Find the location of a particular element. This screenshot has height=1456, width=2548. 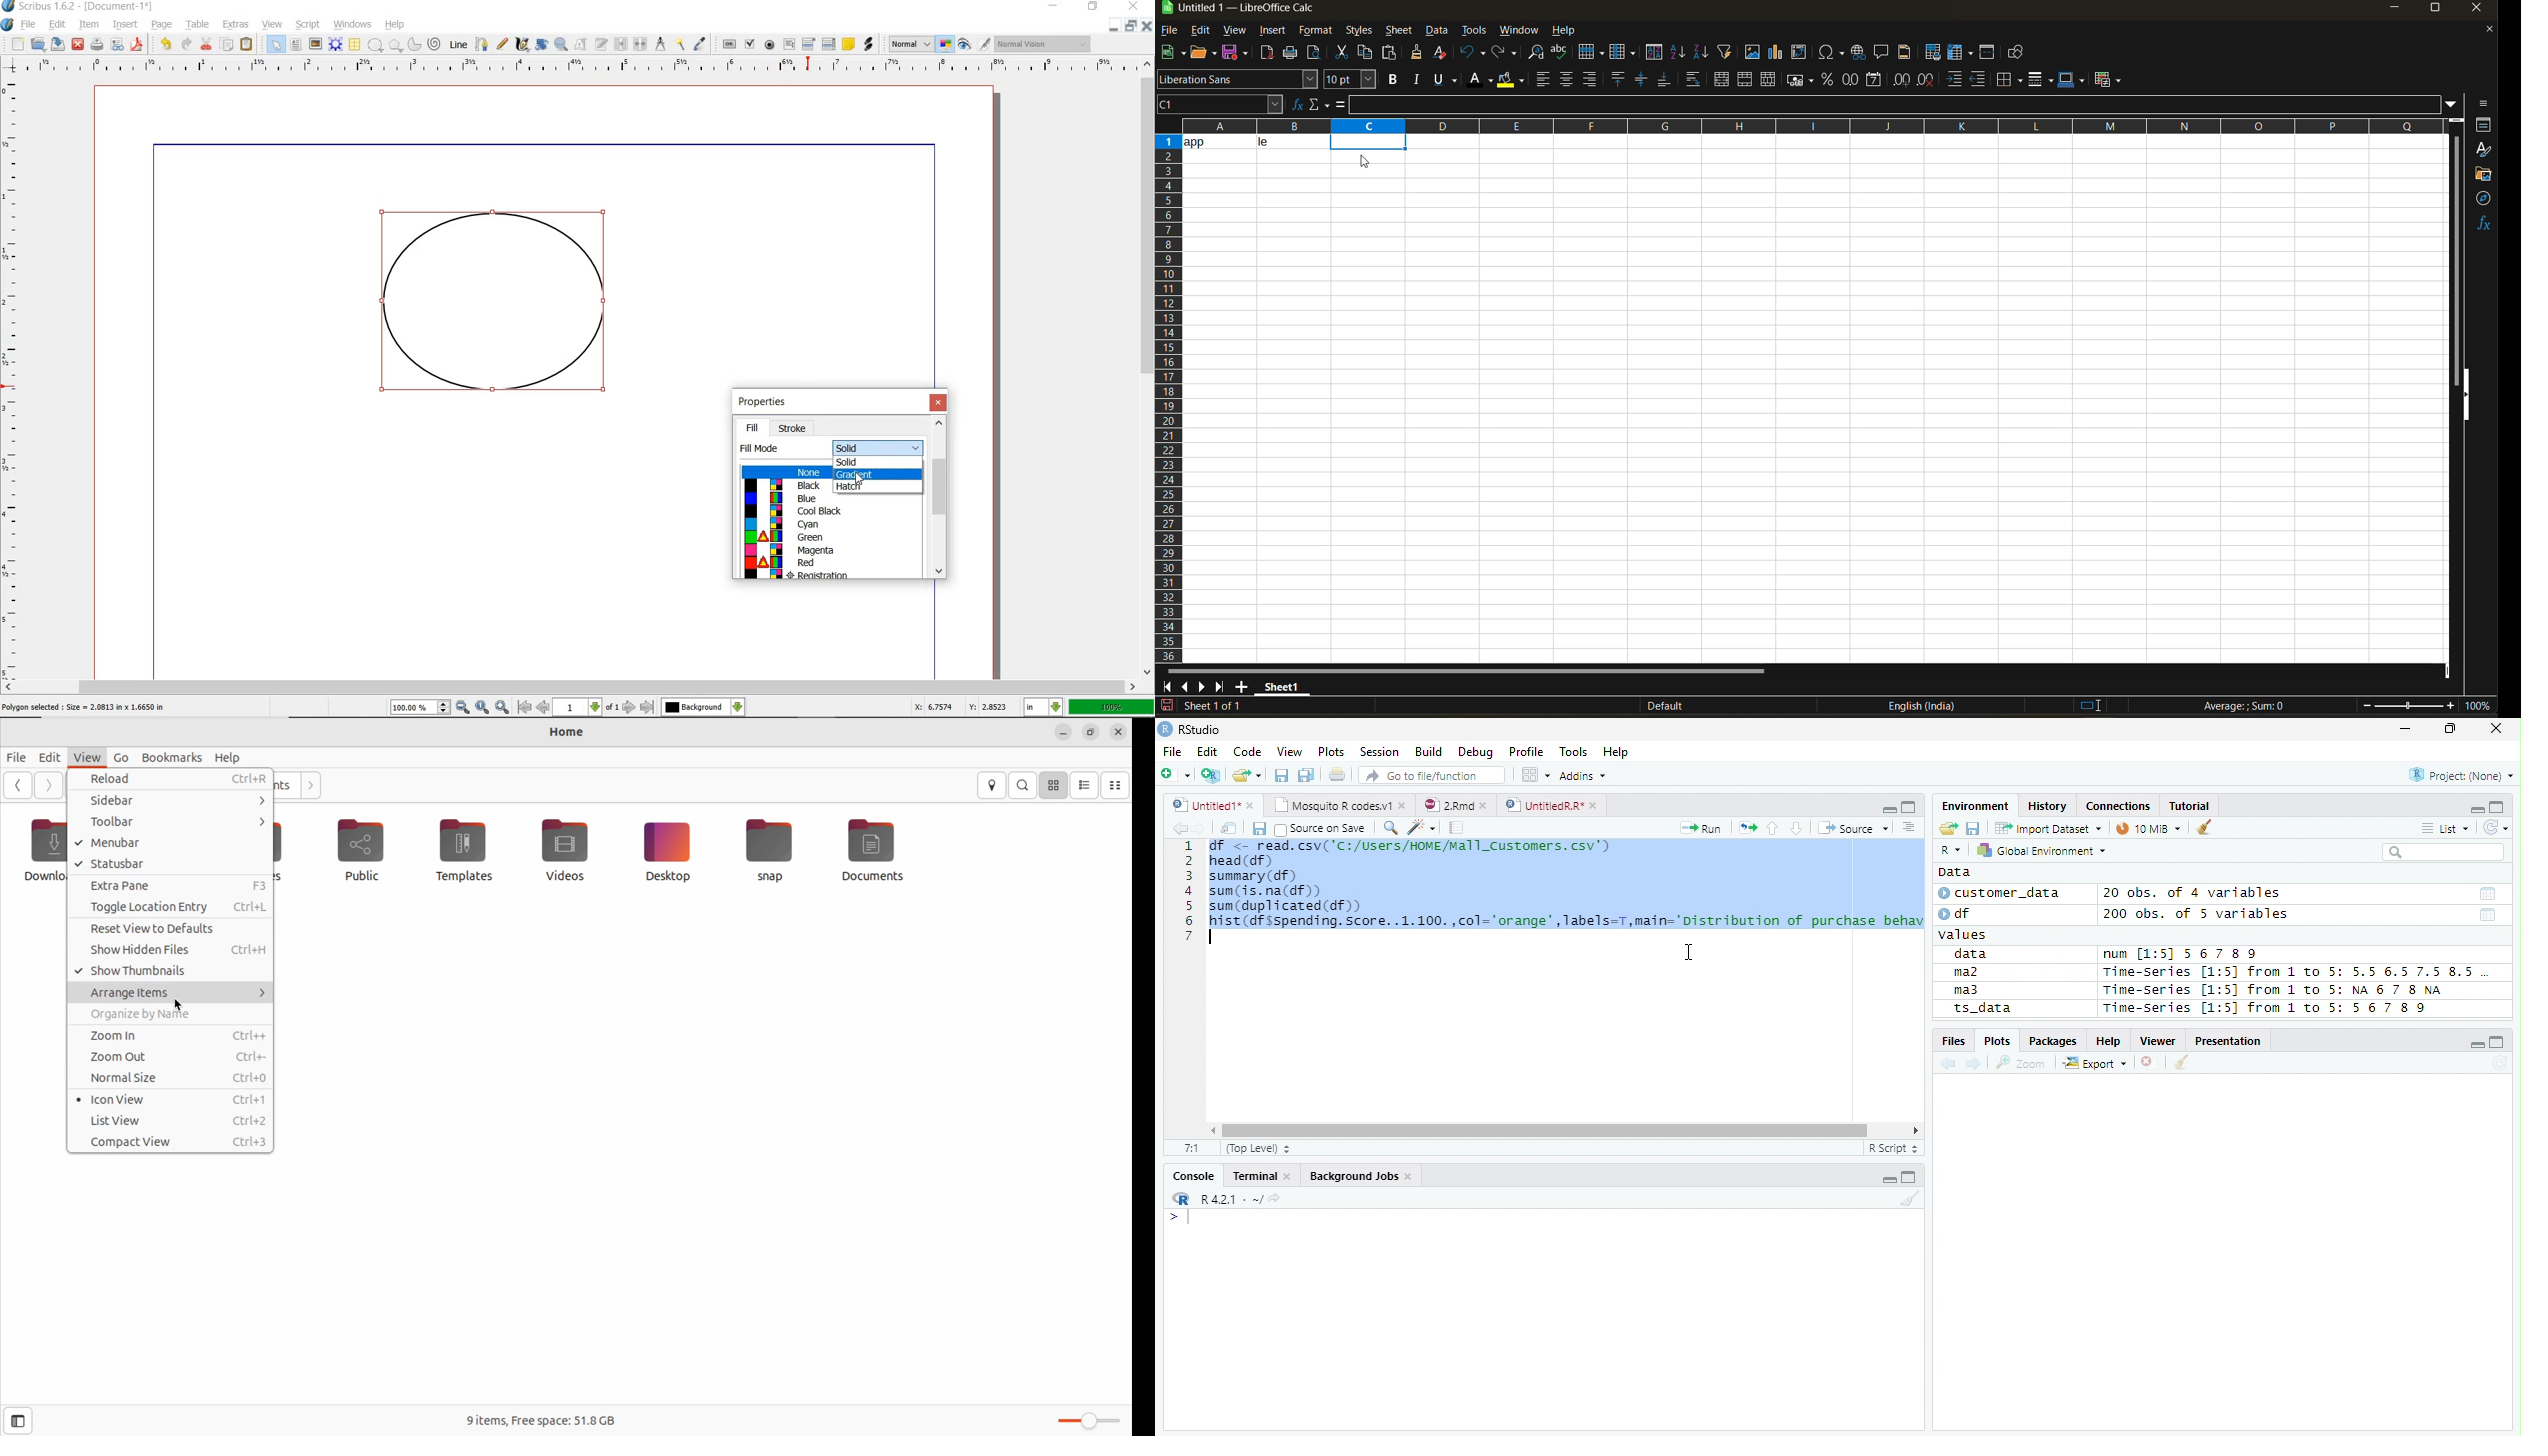

Next is located at coordinates (1975, 1065).